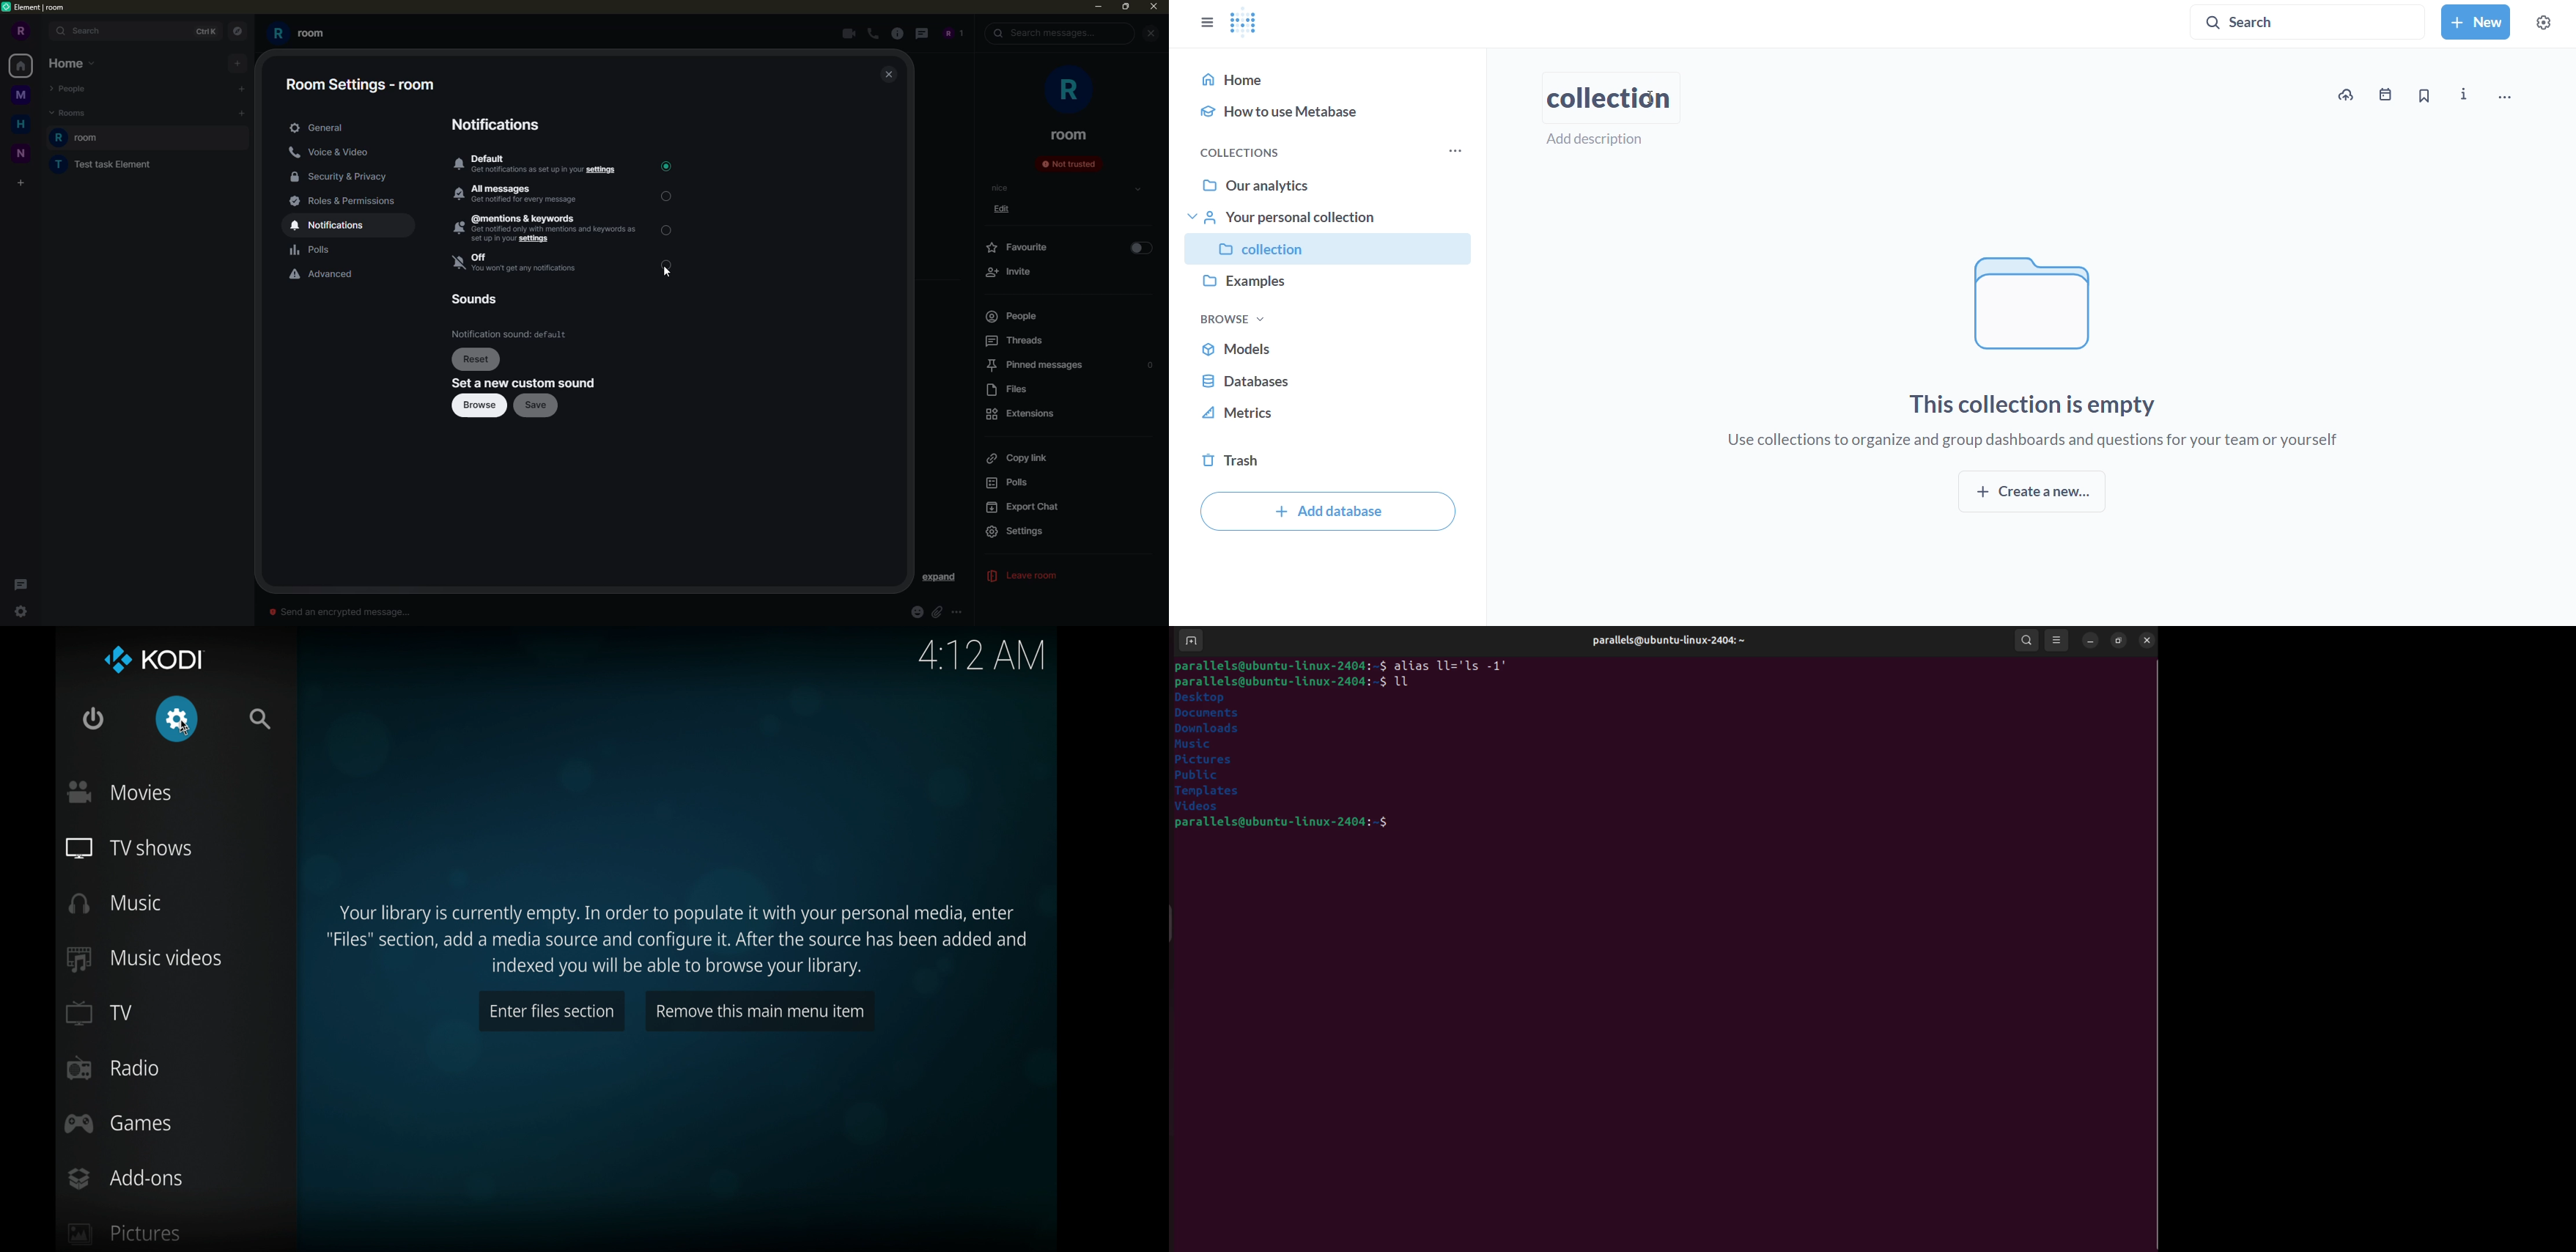  Describe the element at coordinates (524, 194) in the screenshot. I see `all messages` at that location.